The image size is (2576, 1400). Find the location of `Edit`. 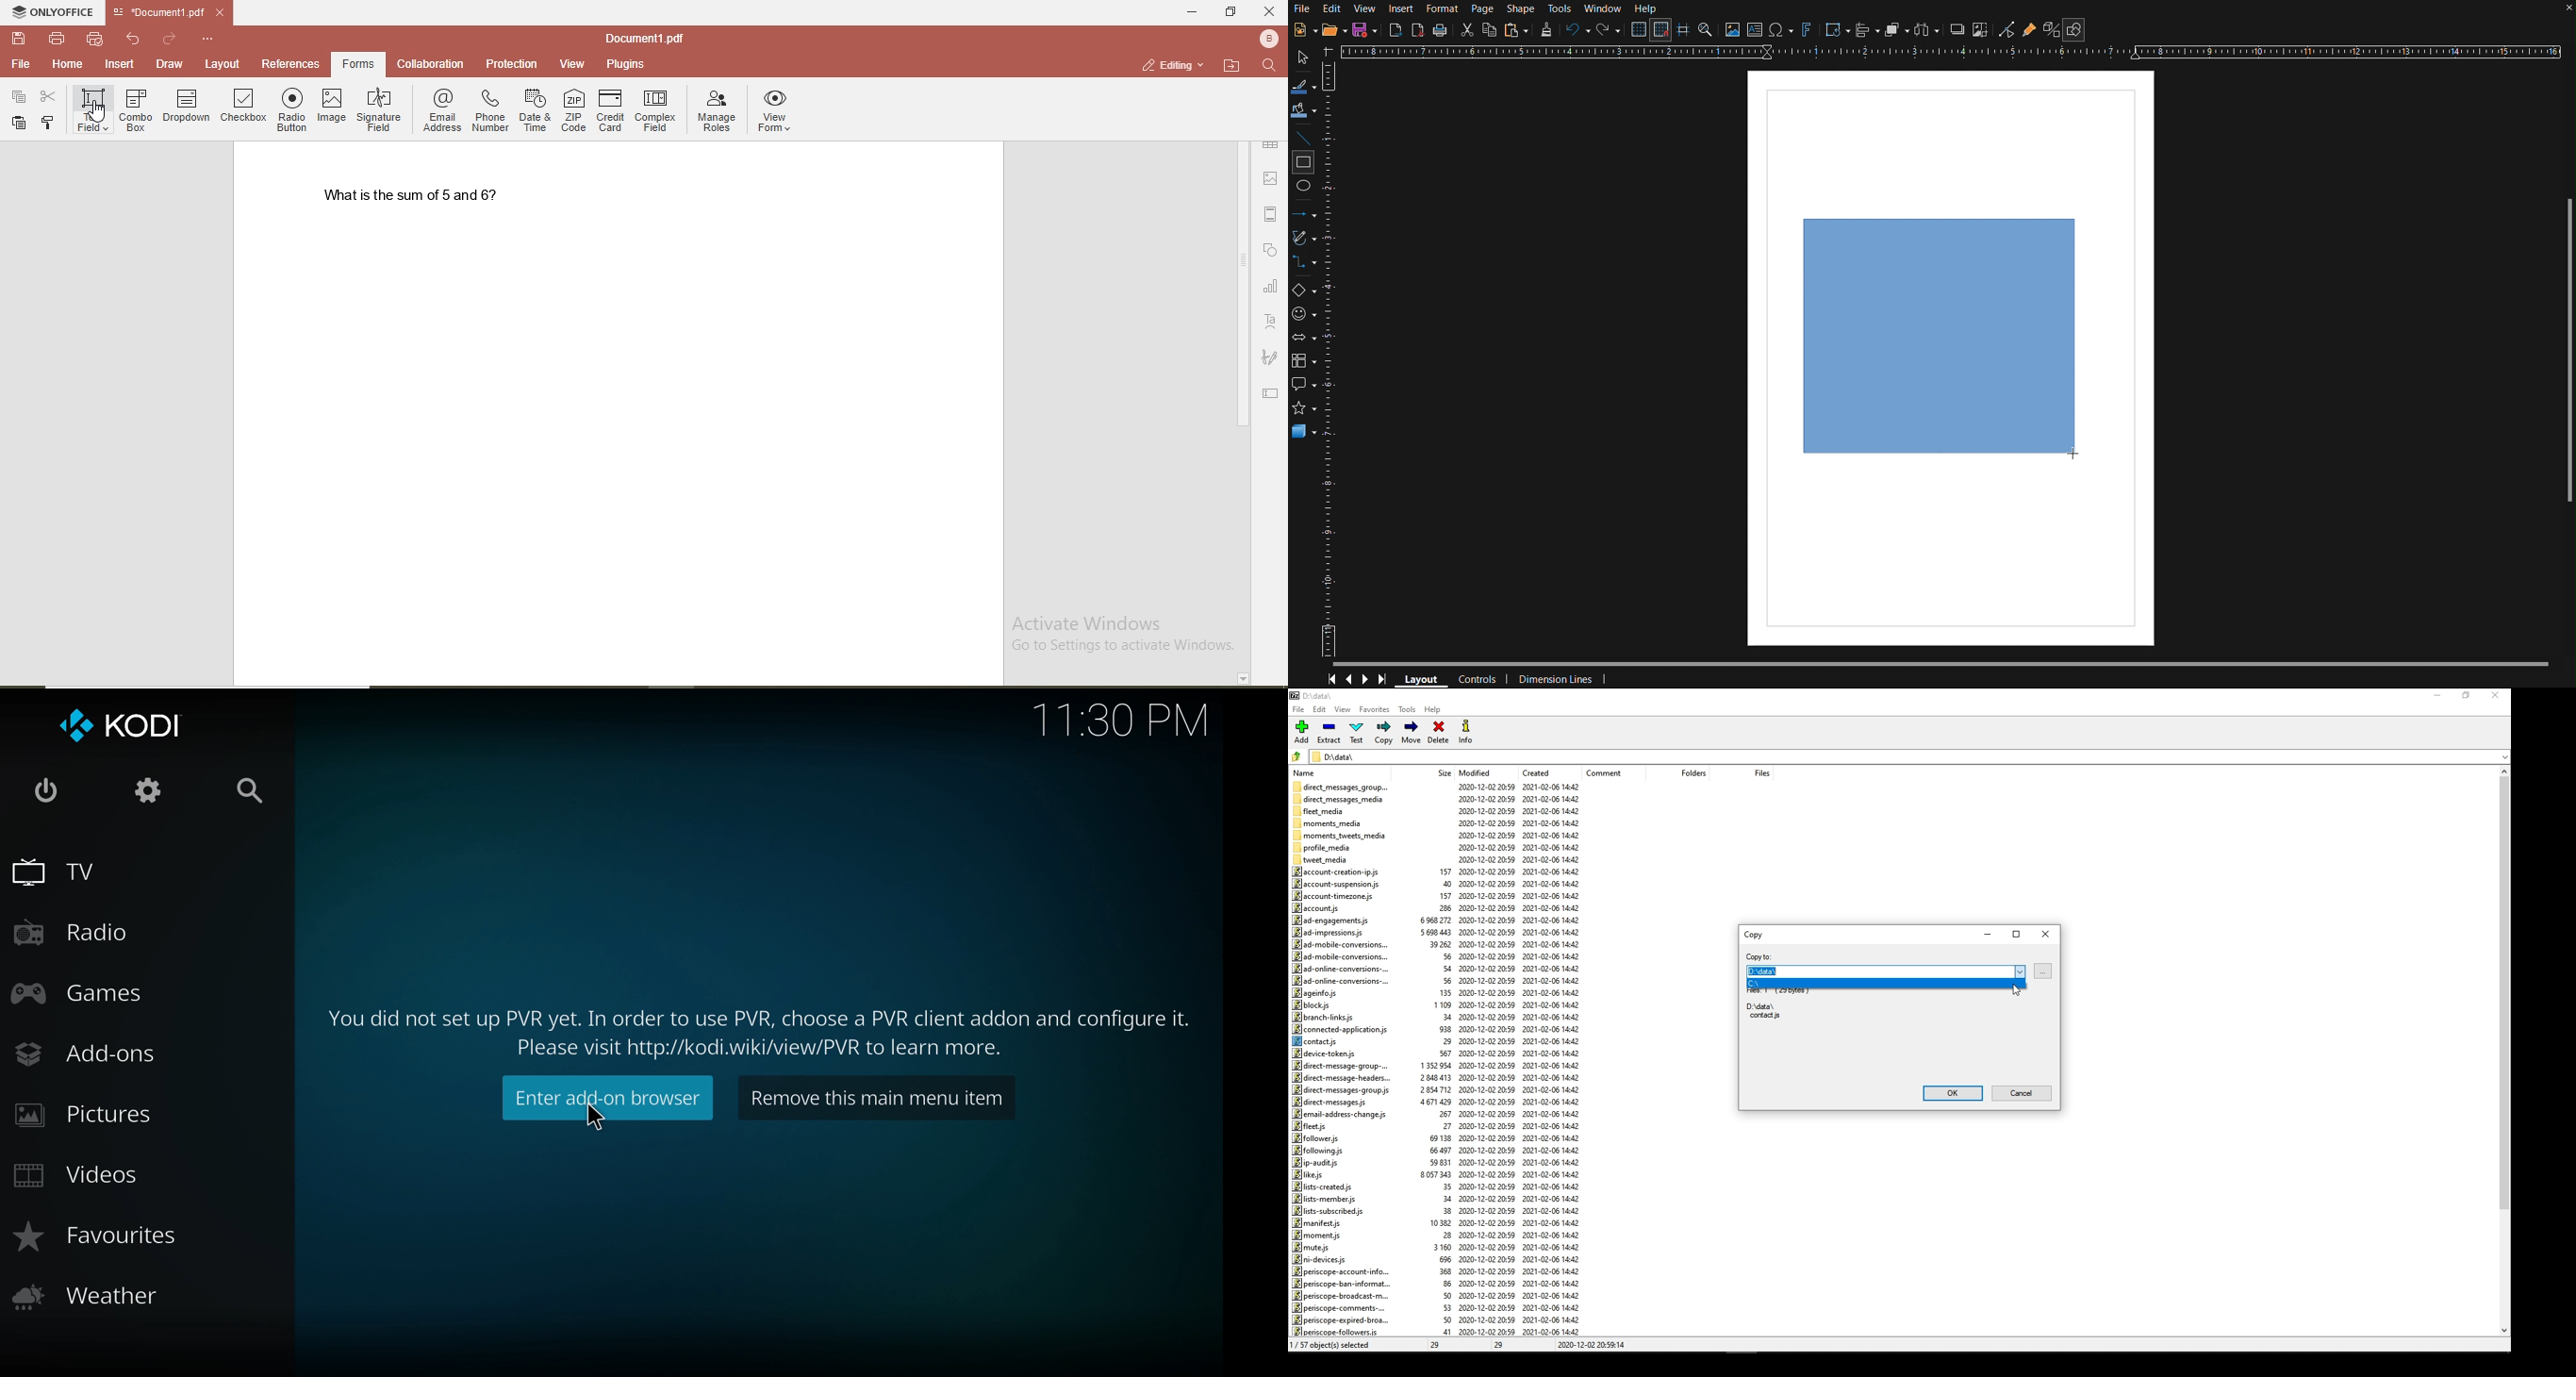

Edit is located at coordinates (1332, 9).